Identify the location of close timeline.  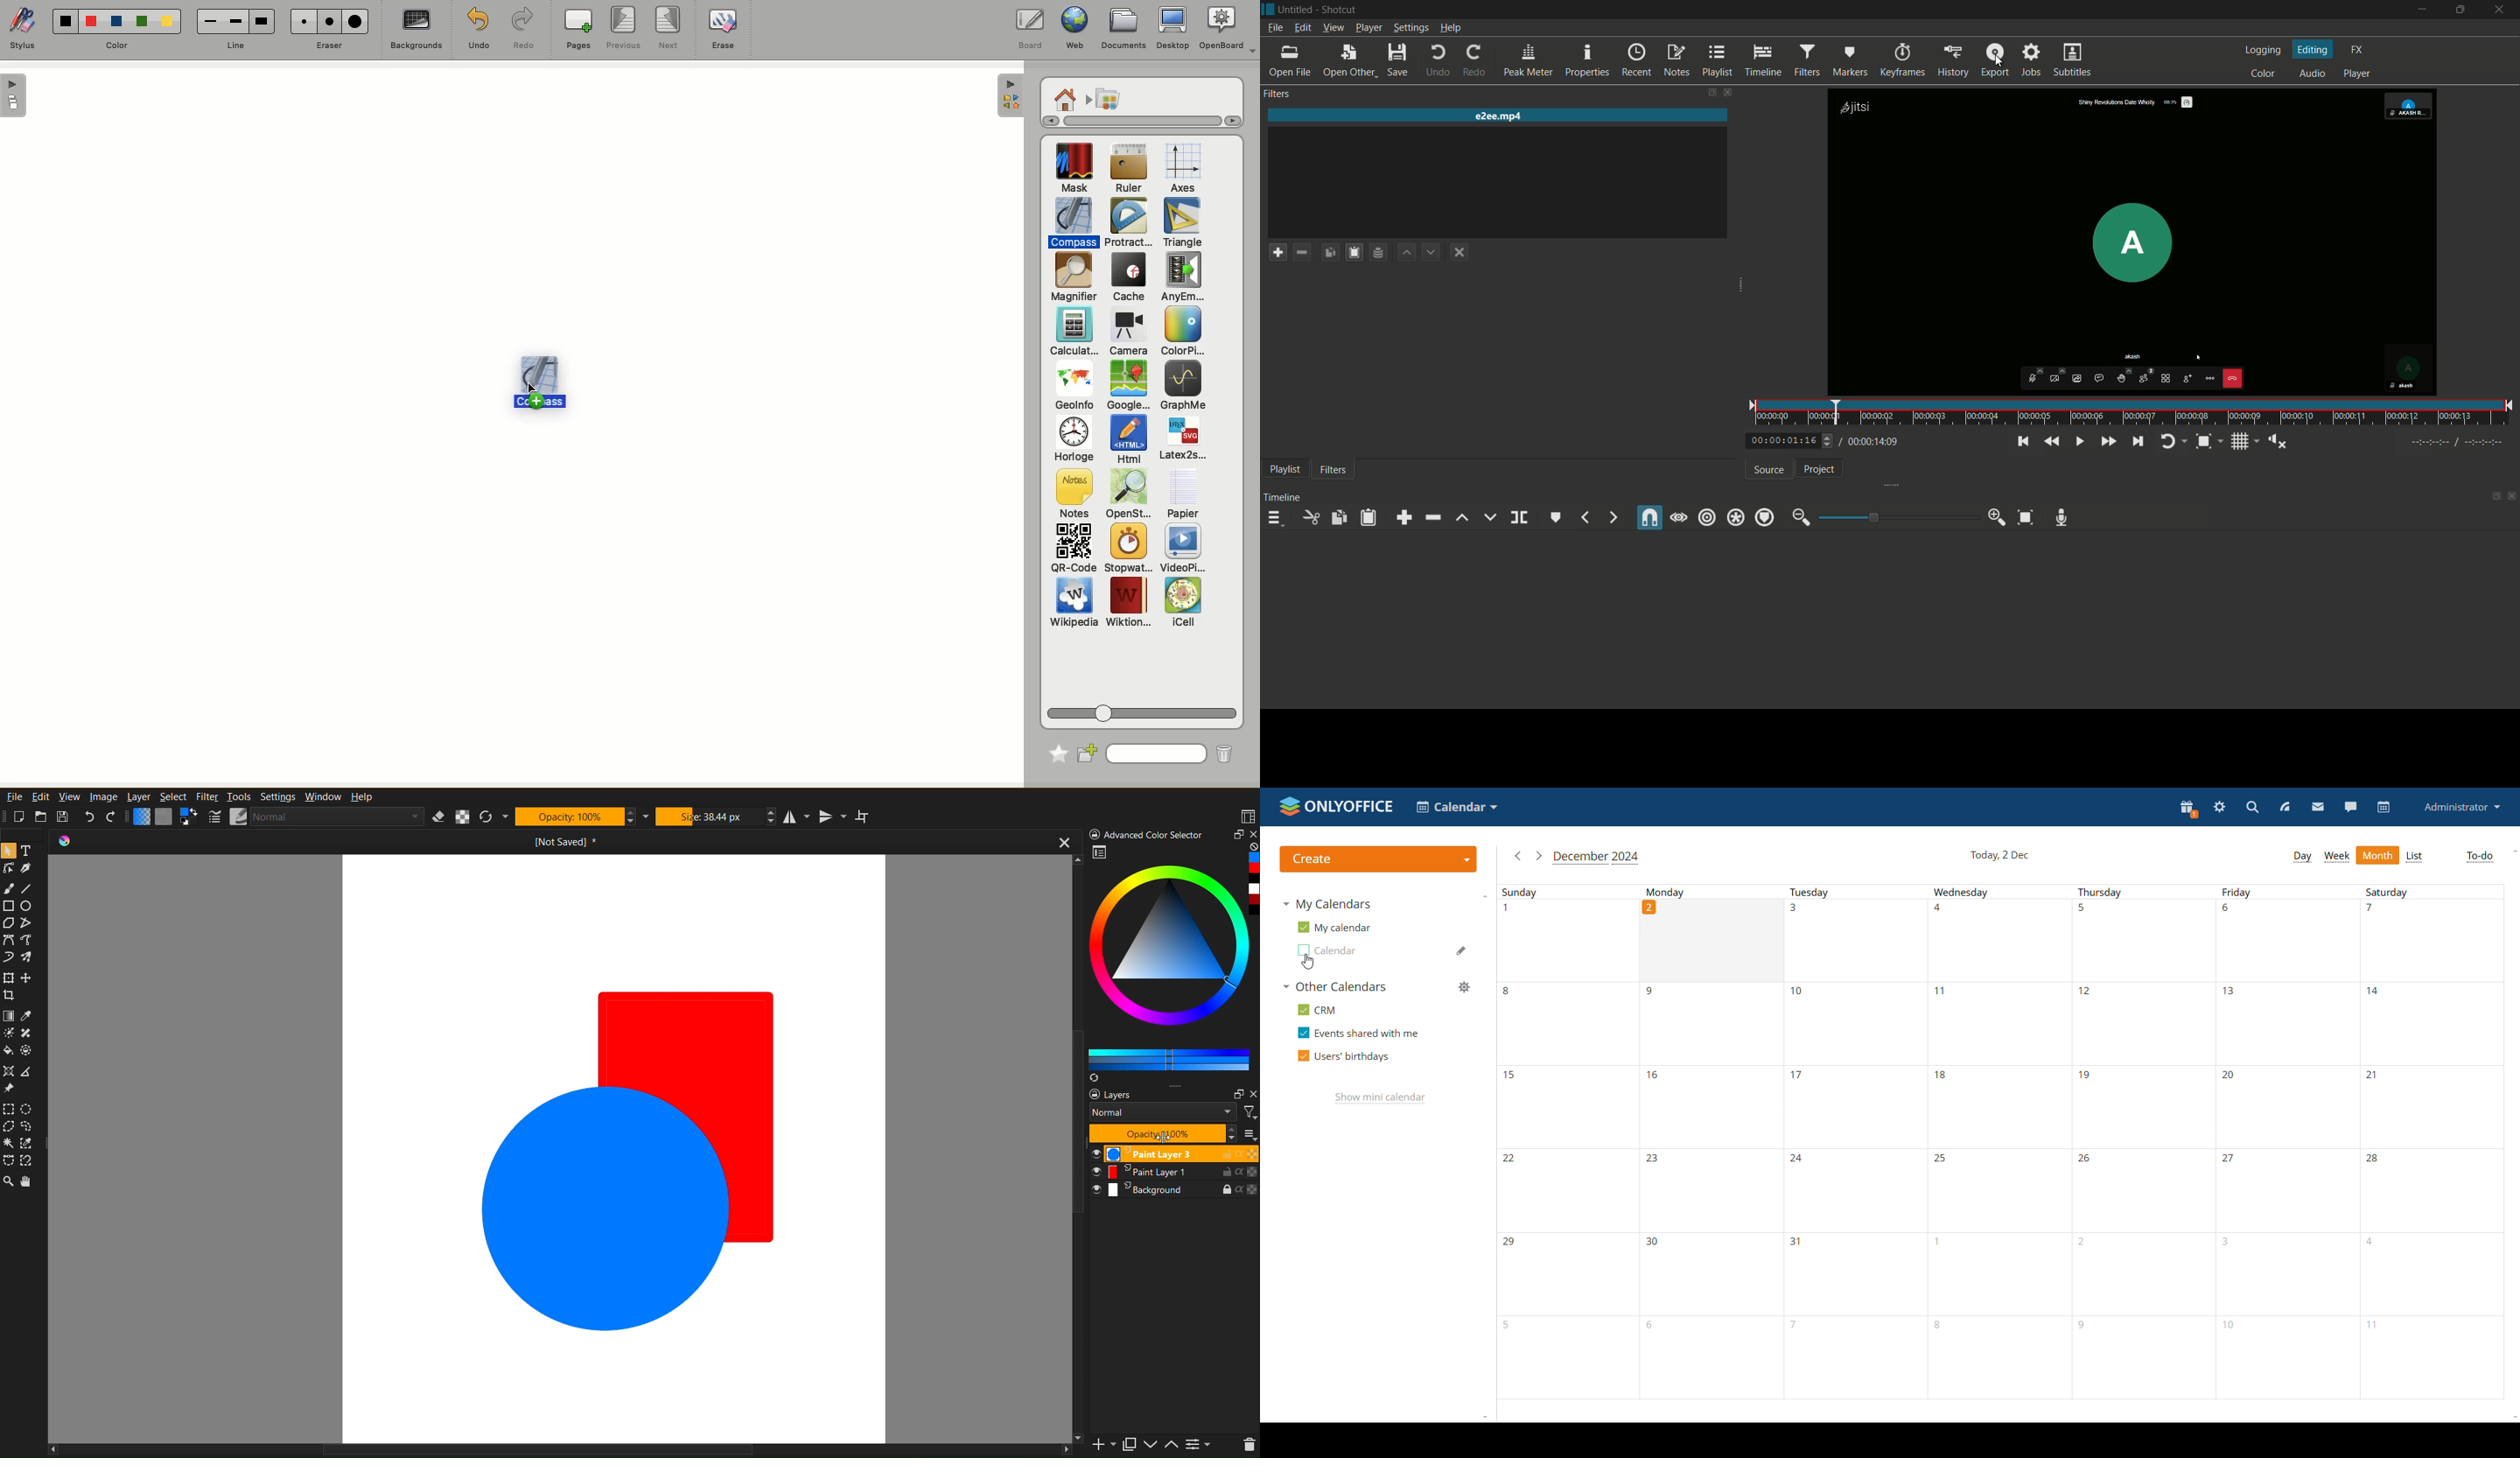
(2512, 498).